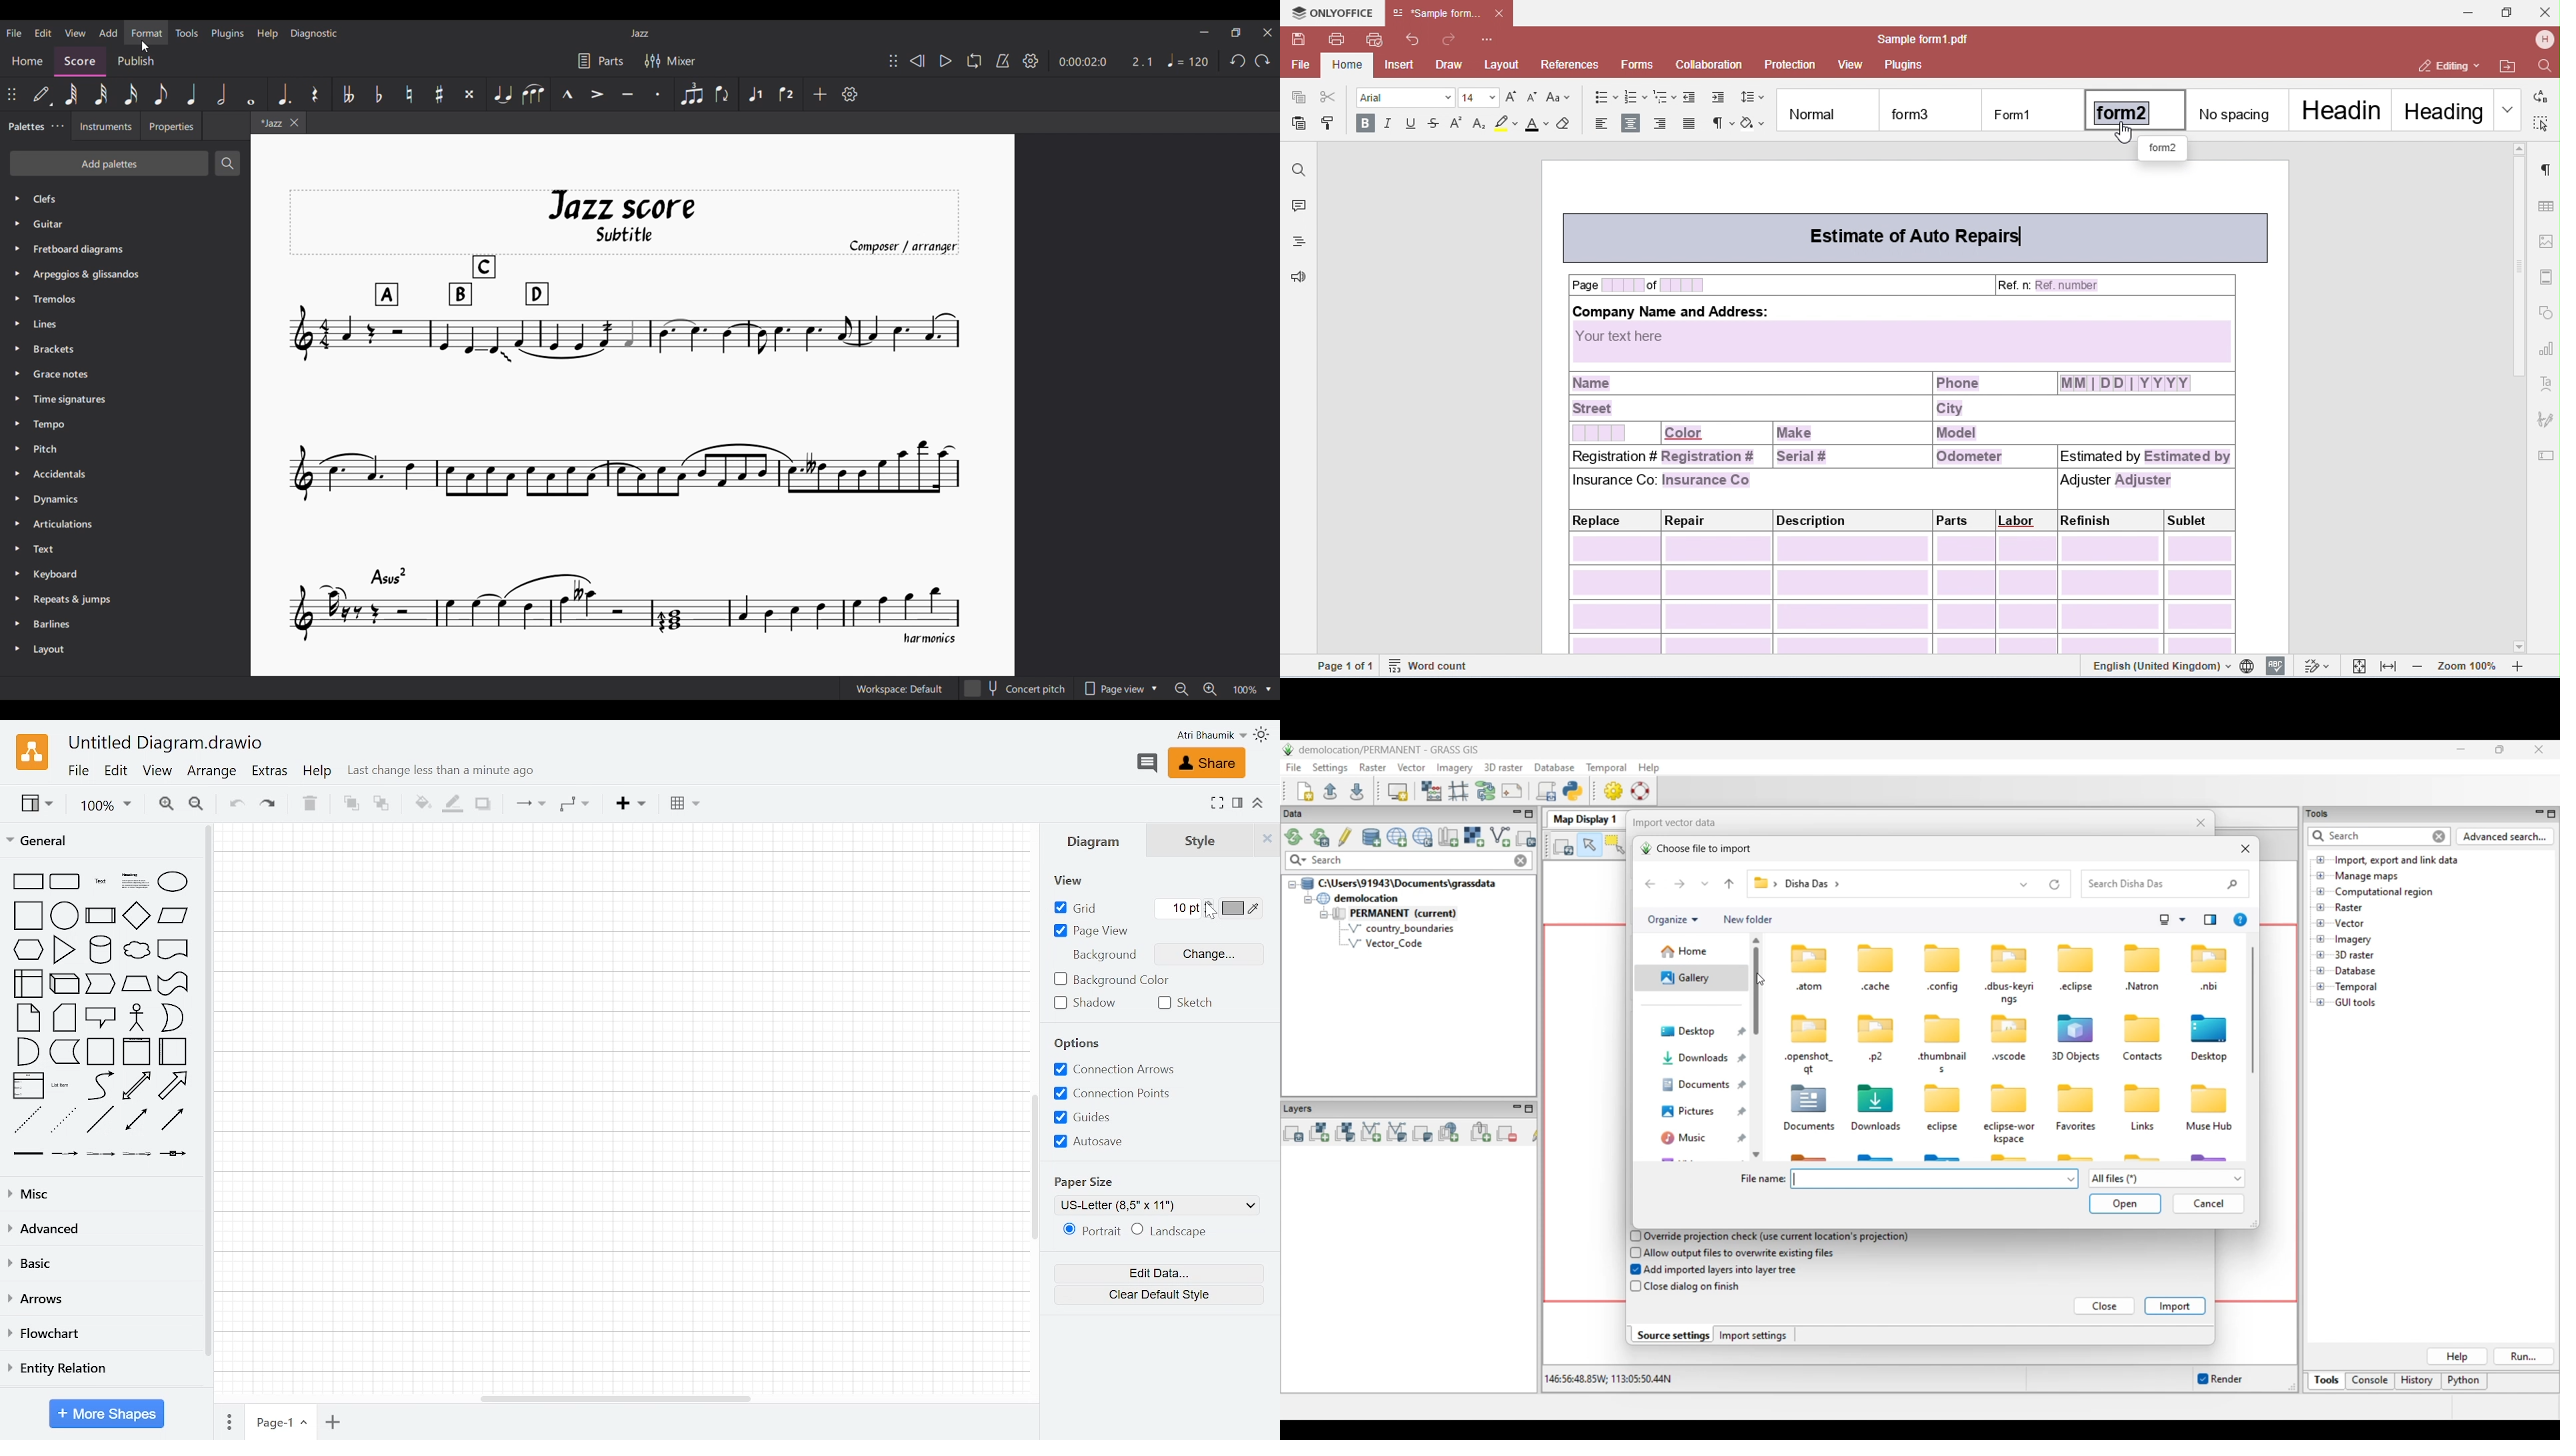 The width and height of the screenshot is (2576, 1456). What do you see at coordinates (1107, 957) in the screenshot?
I see `Background` at bounding box center [1107, 957].